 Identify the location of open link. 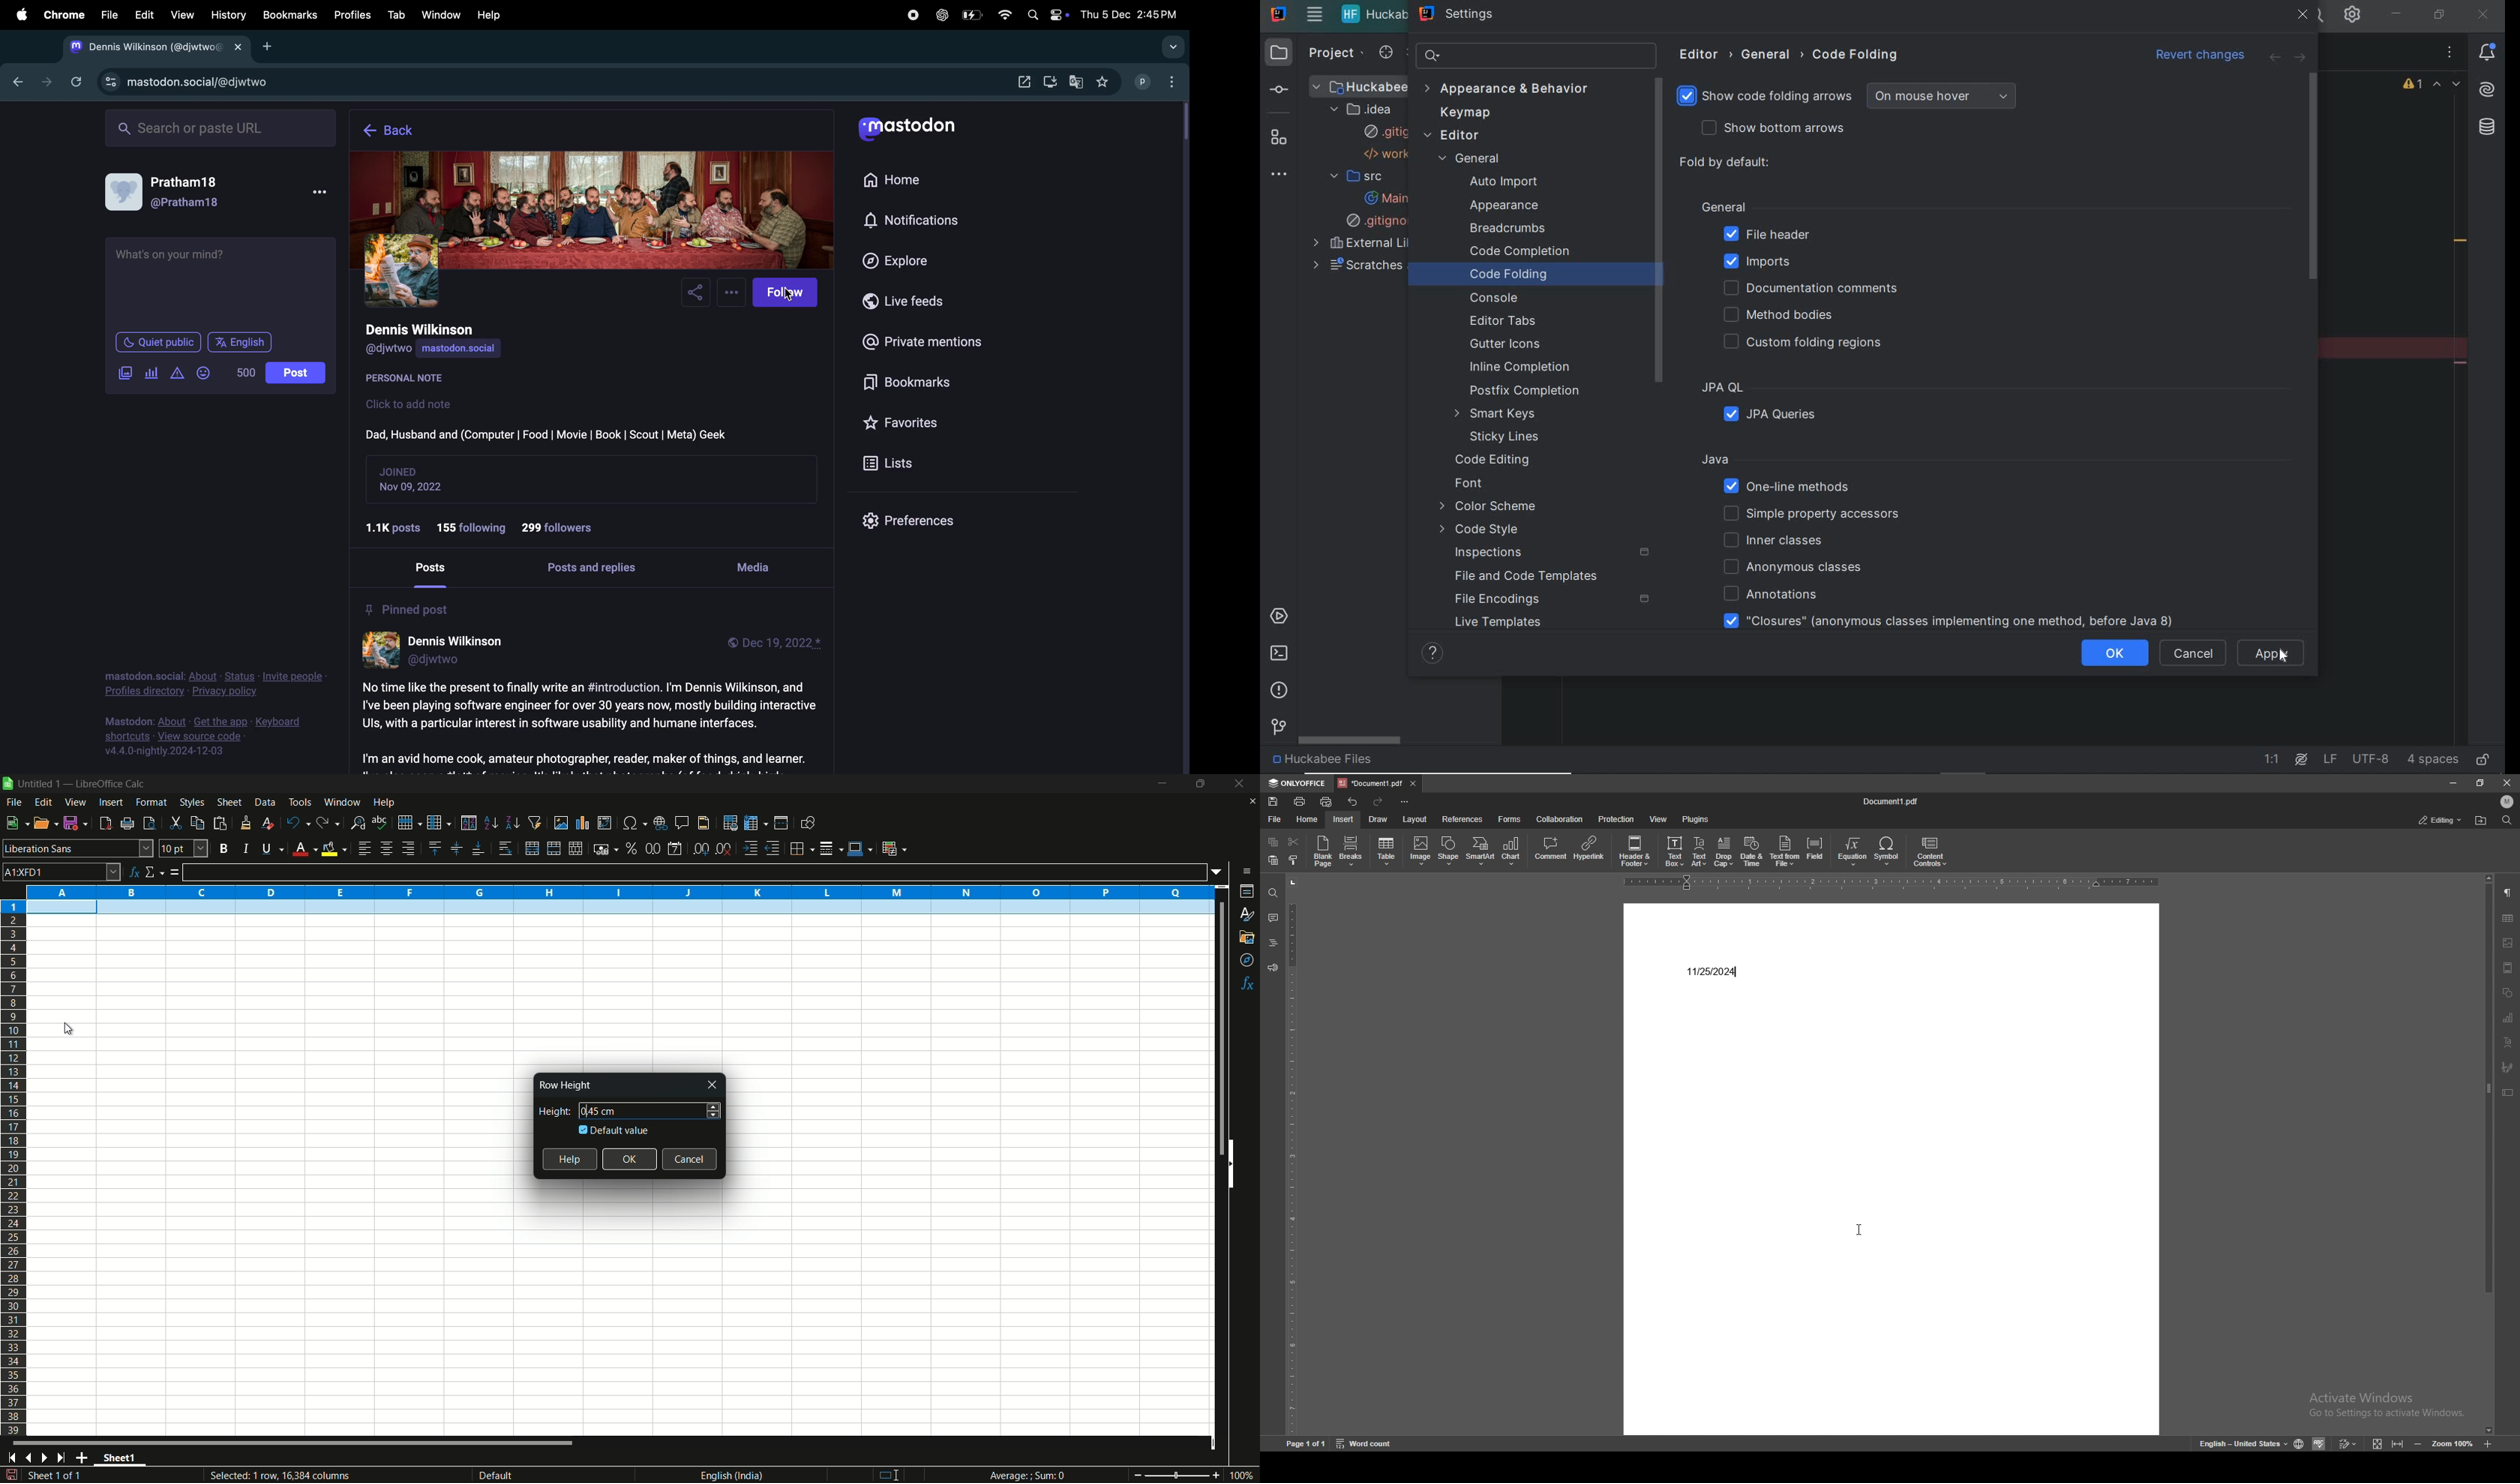
(1021, 80).